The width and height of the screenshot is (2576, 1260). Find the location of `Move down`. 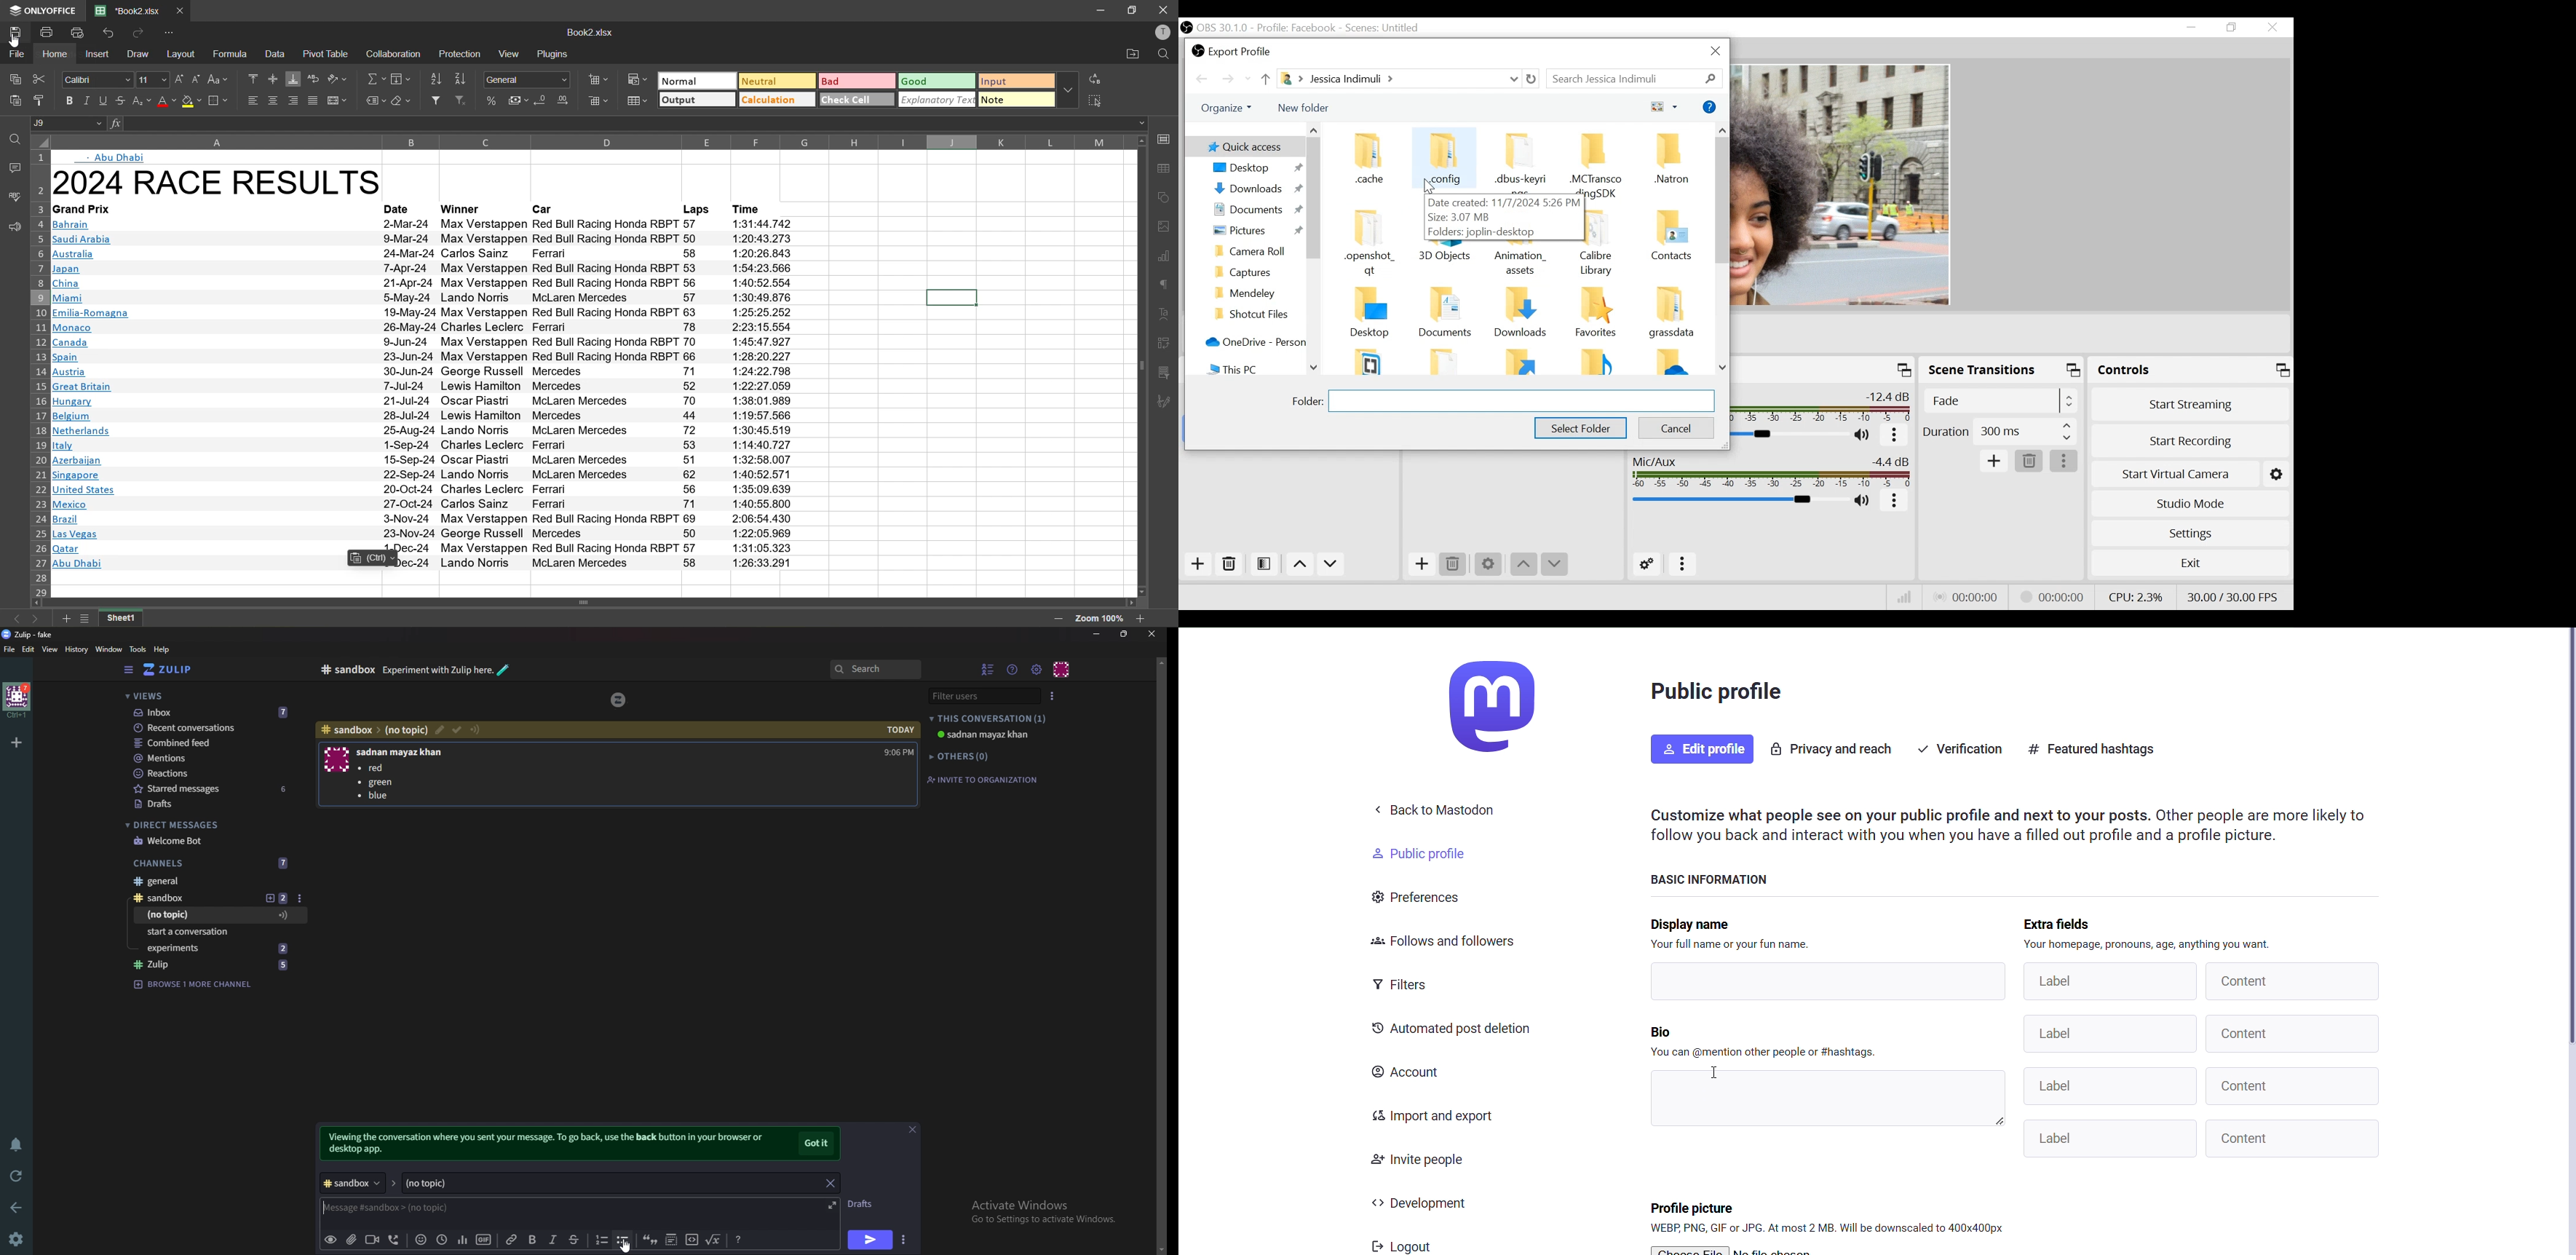

Move down is located at coordinates (1332, 564).